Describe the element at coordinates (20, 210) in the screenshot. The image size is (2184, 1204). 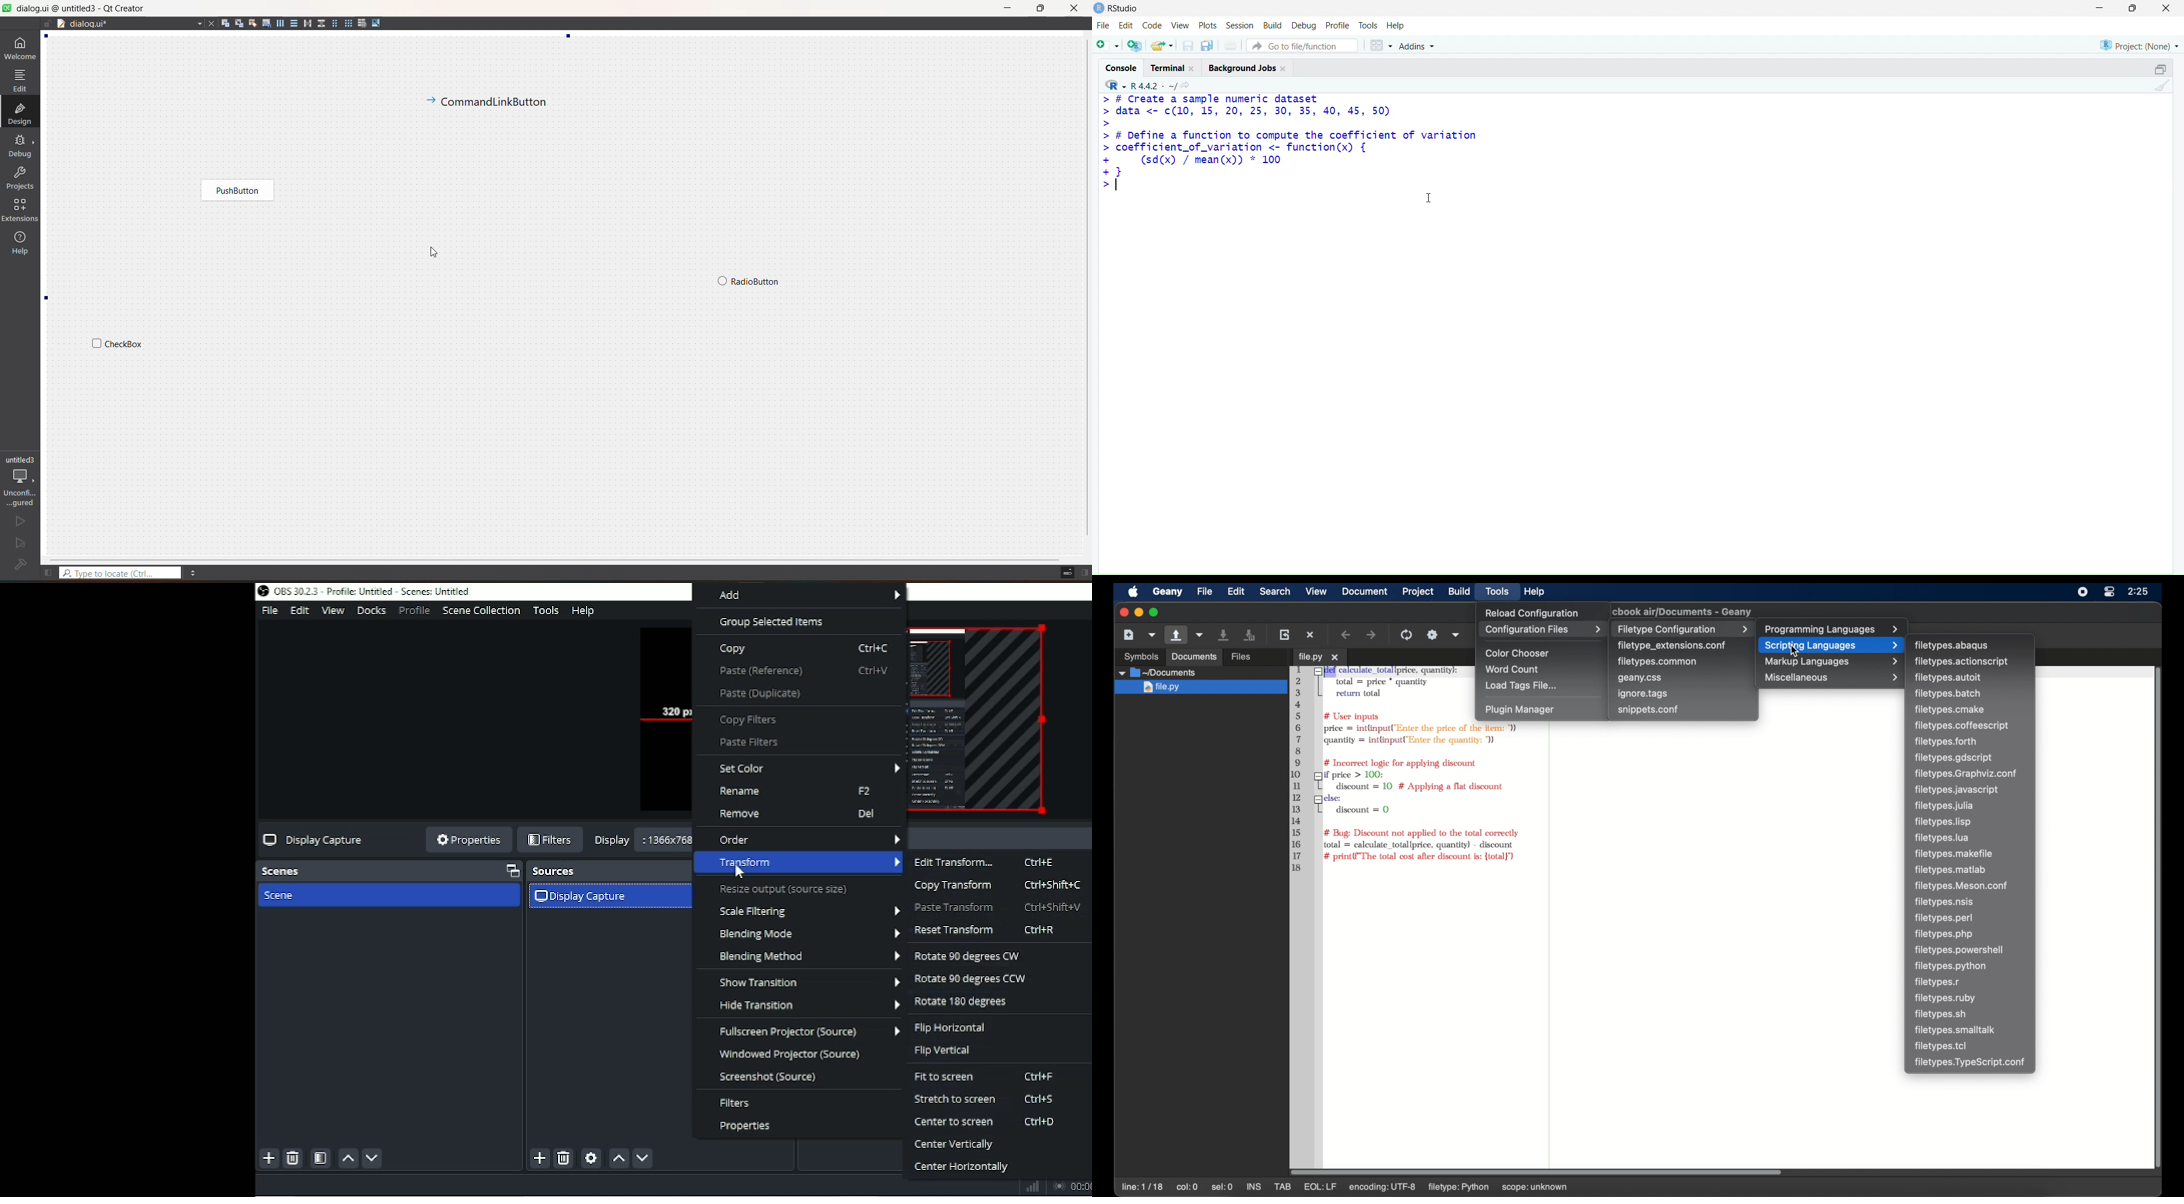
I see `extensions` at that location.